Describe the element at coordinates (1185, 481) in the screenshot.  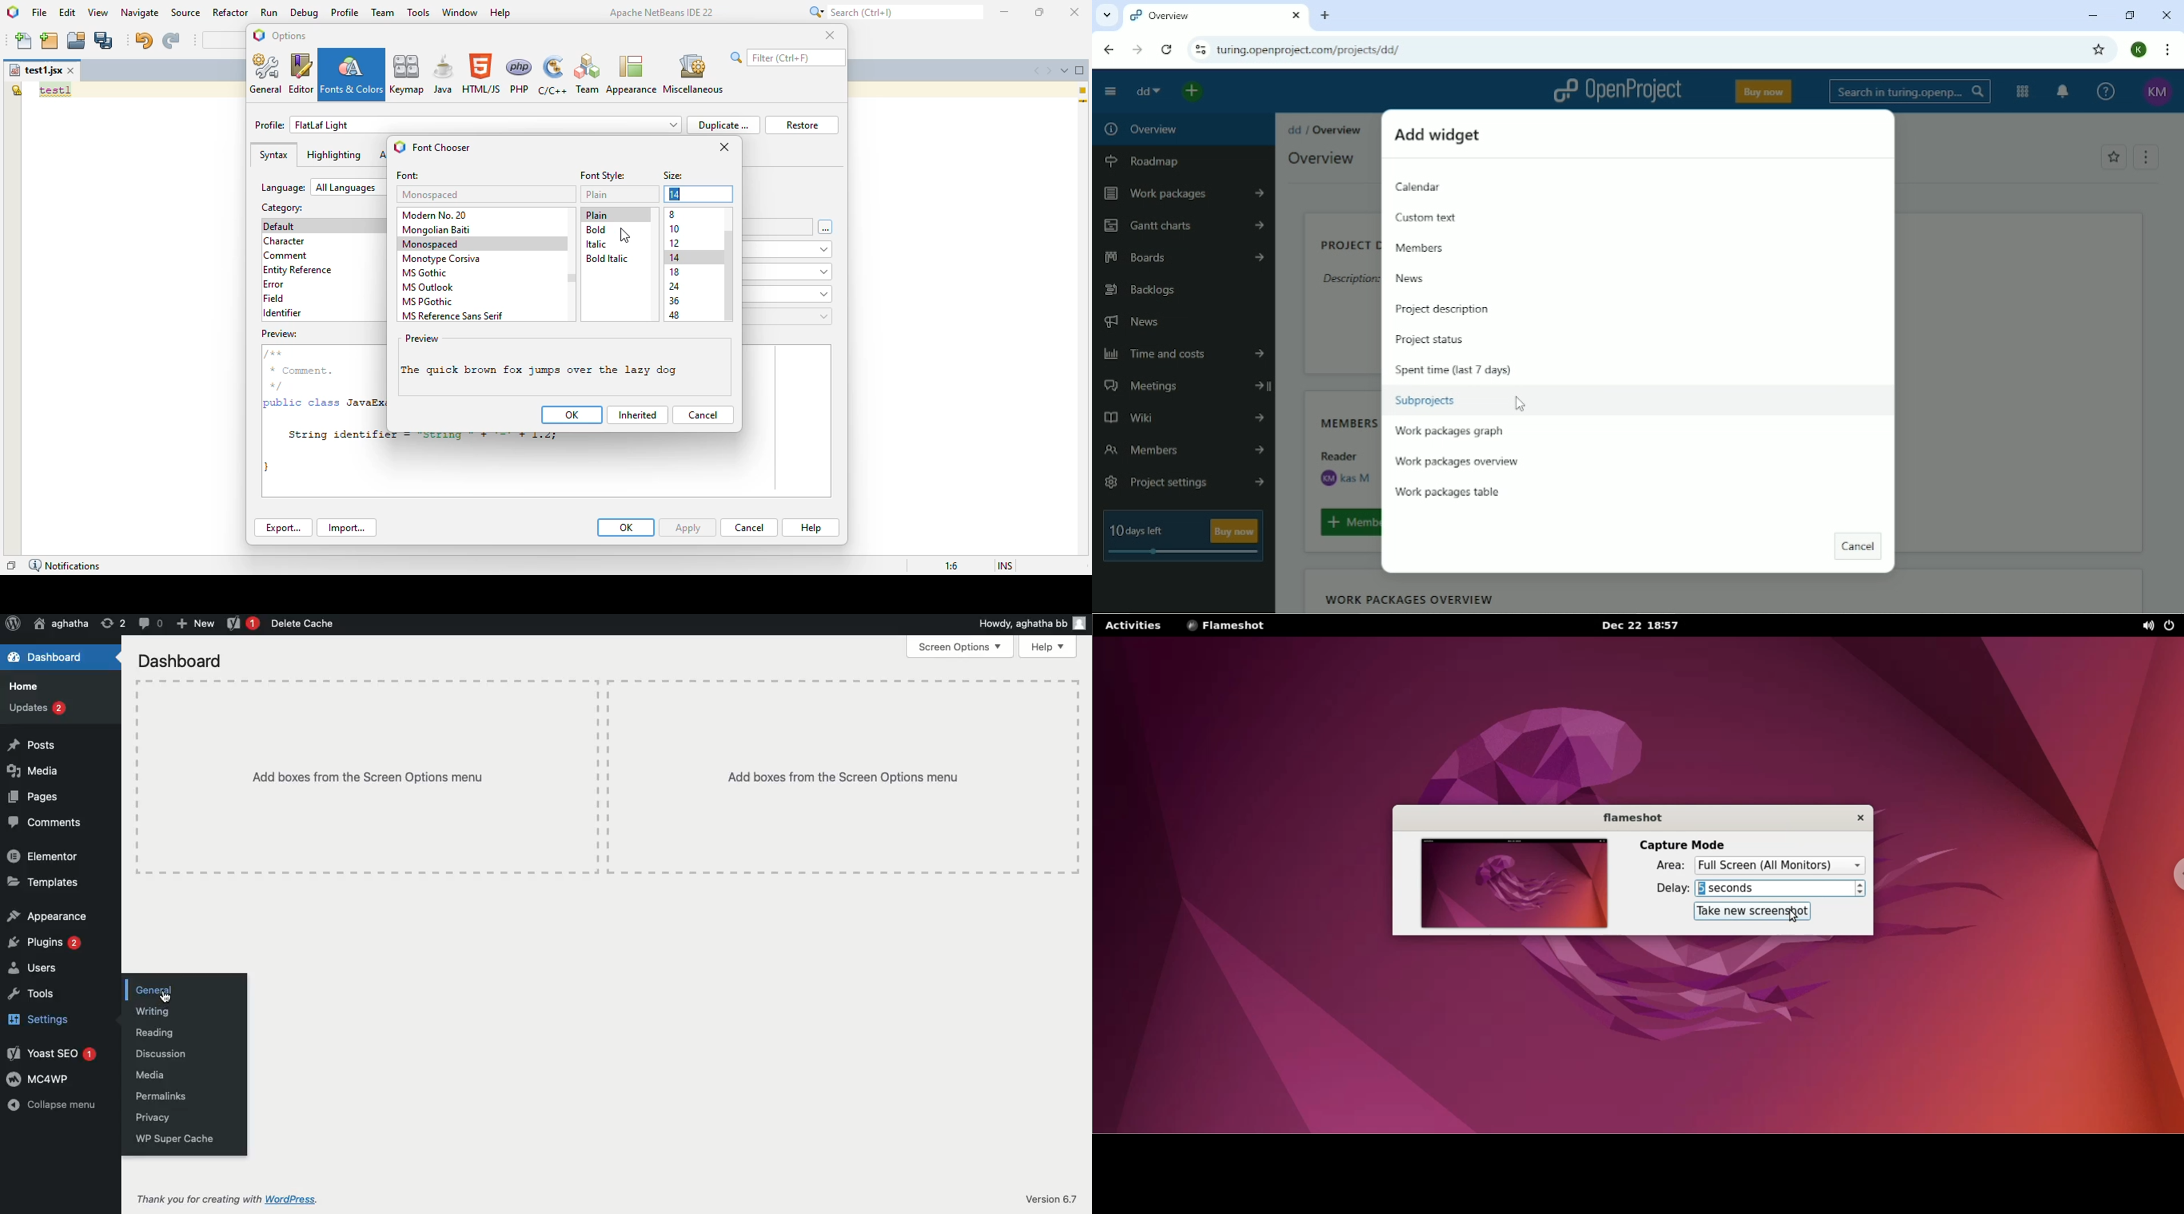
I see `Project settings` at that location.